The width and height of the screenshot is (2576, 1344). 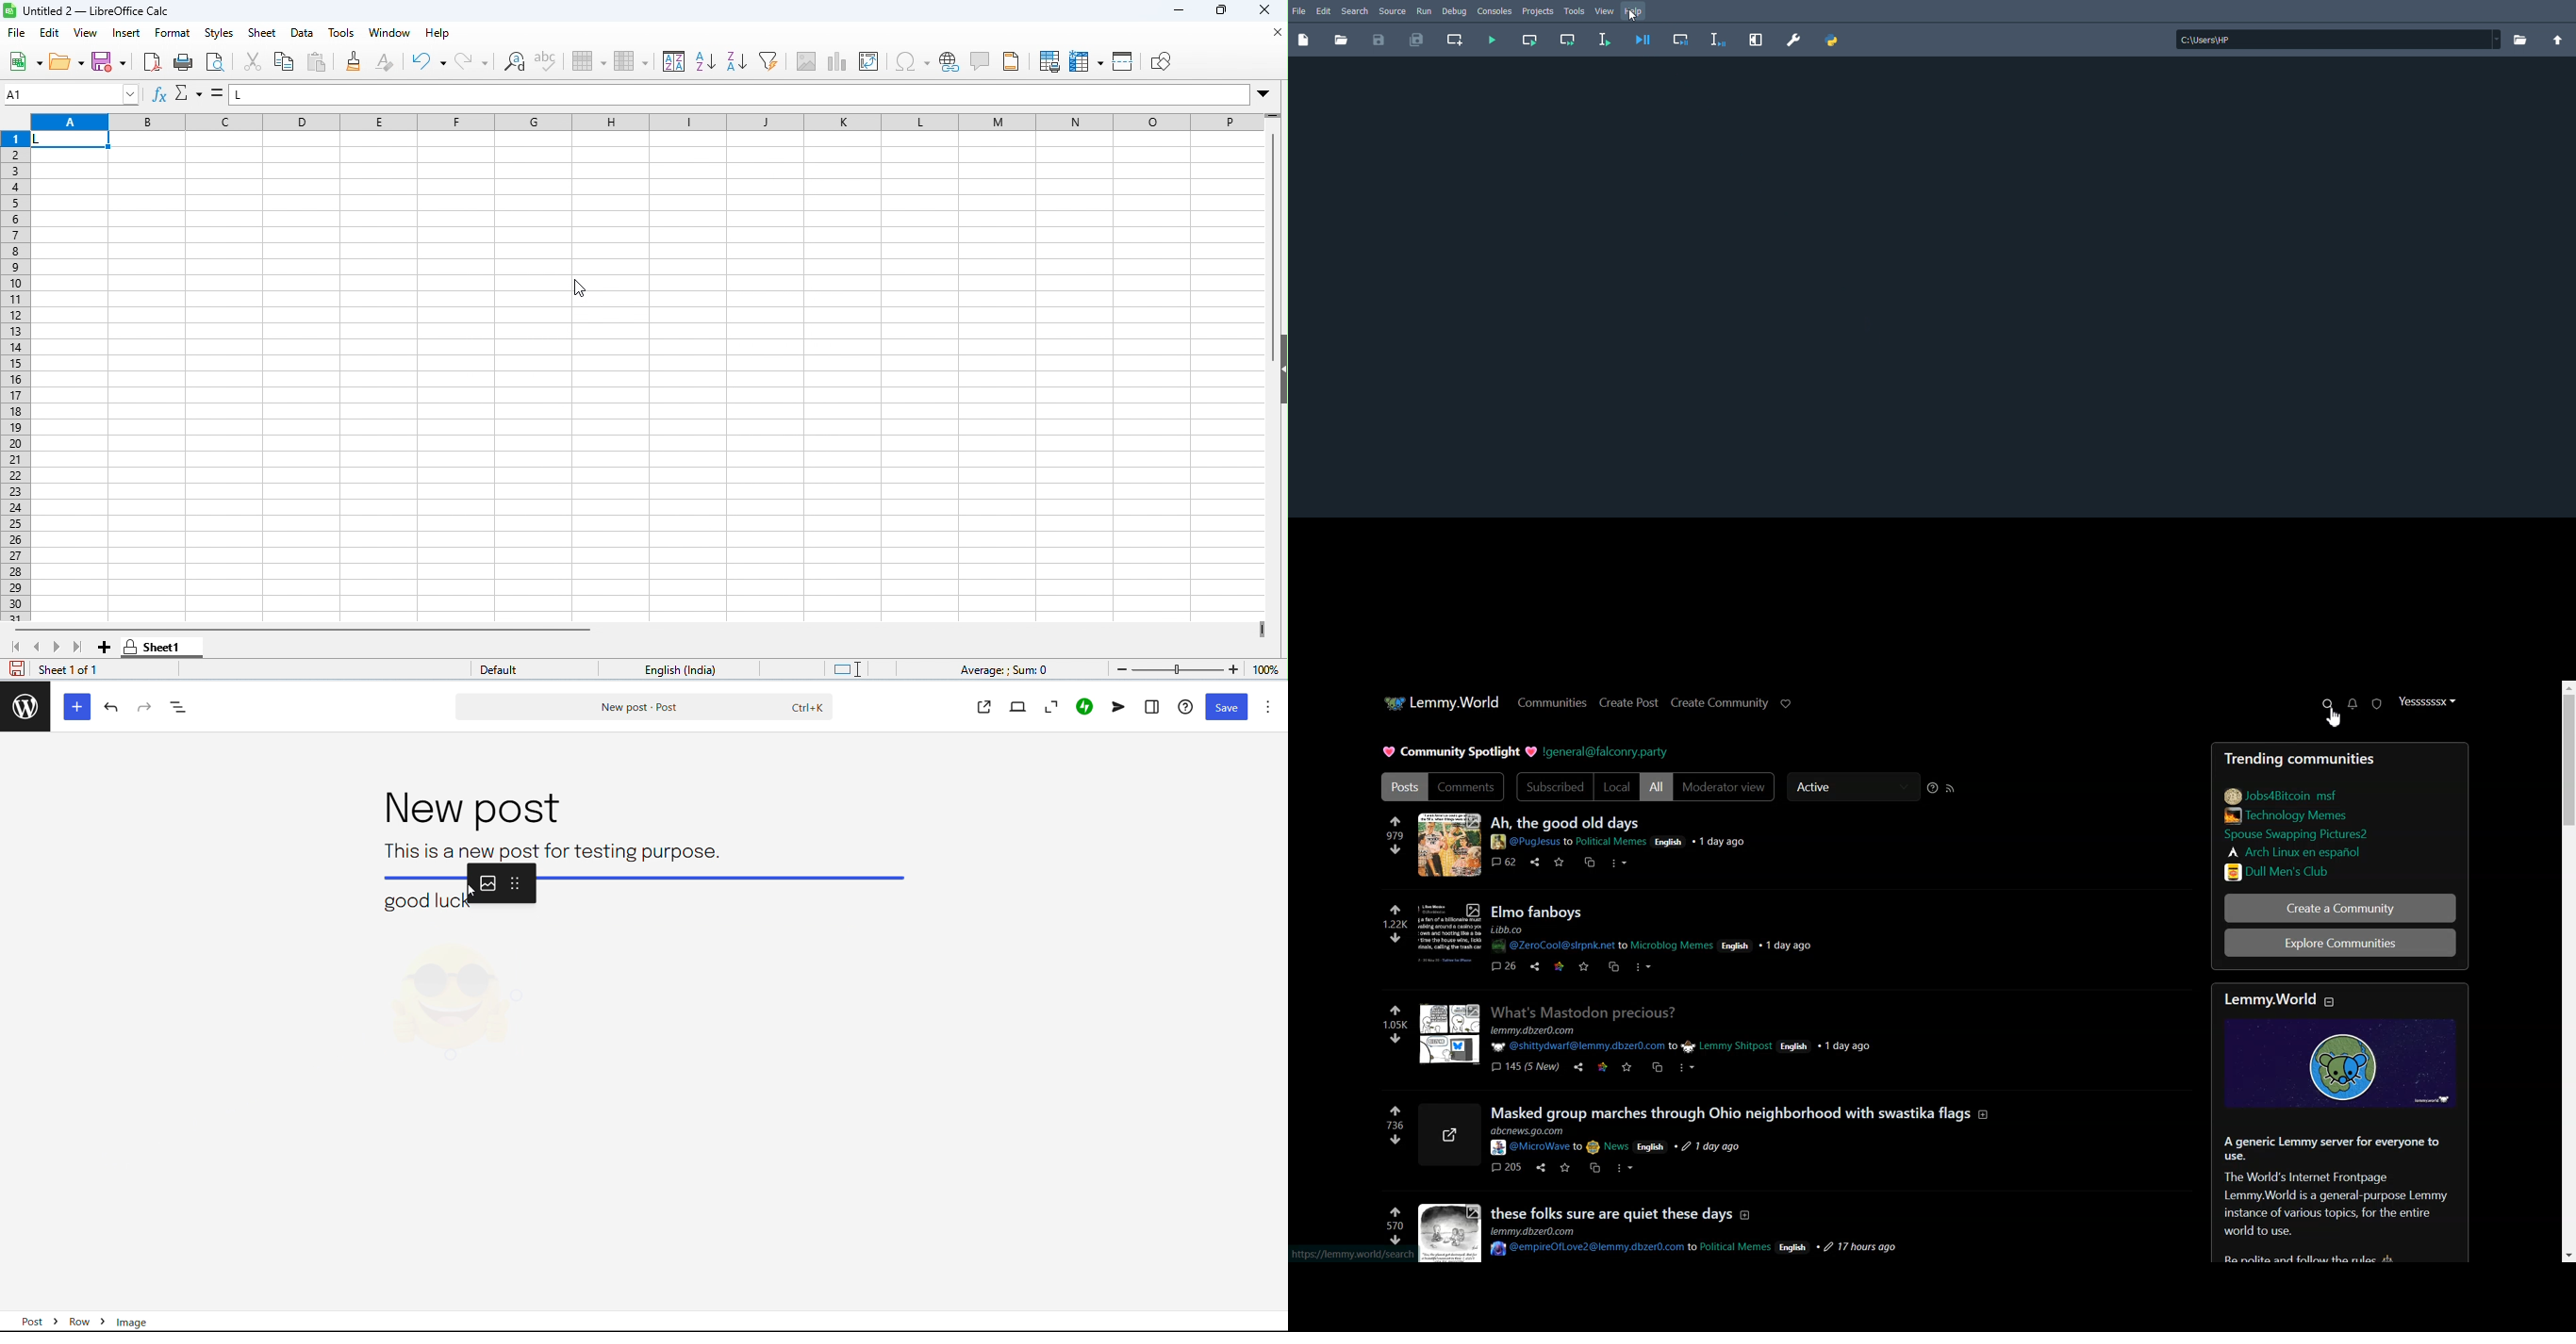 What do you see at coordinates (1357, 11) in the screenshot?
I see `Search` at bounding box center [1357, 11].